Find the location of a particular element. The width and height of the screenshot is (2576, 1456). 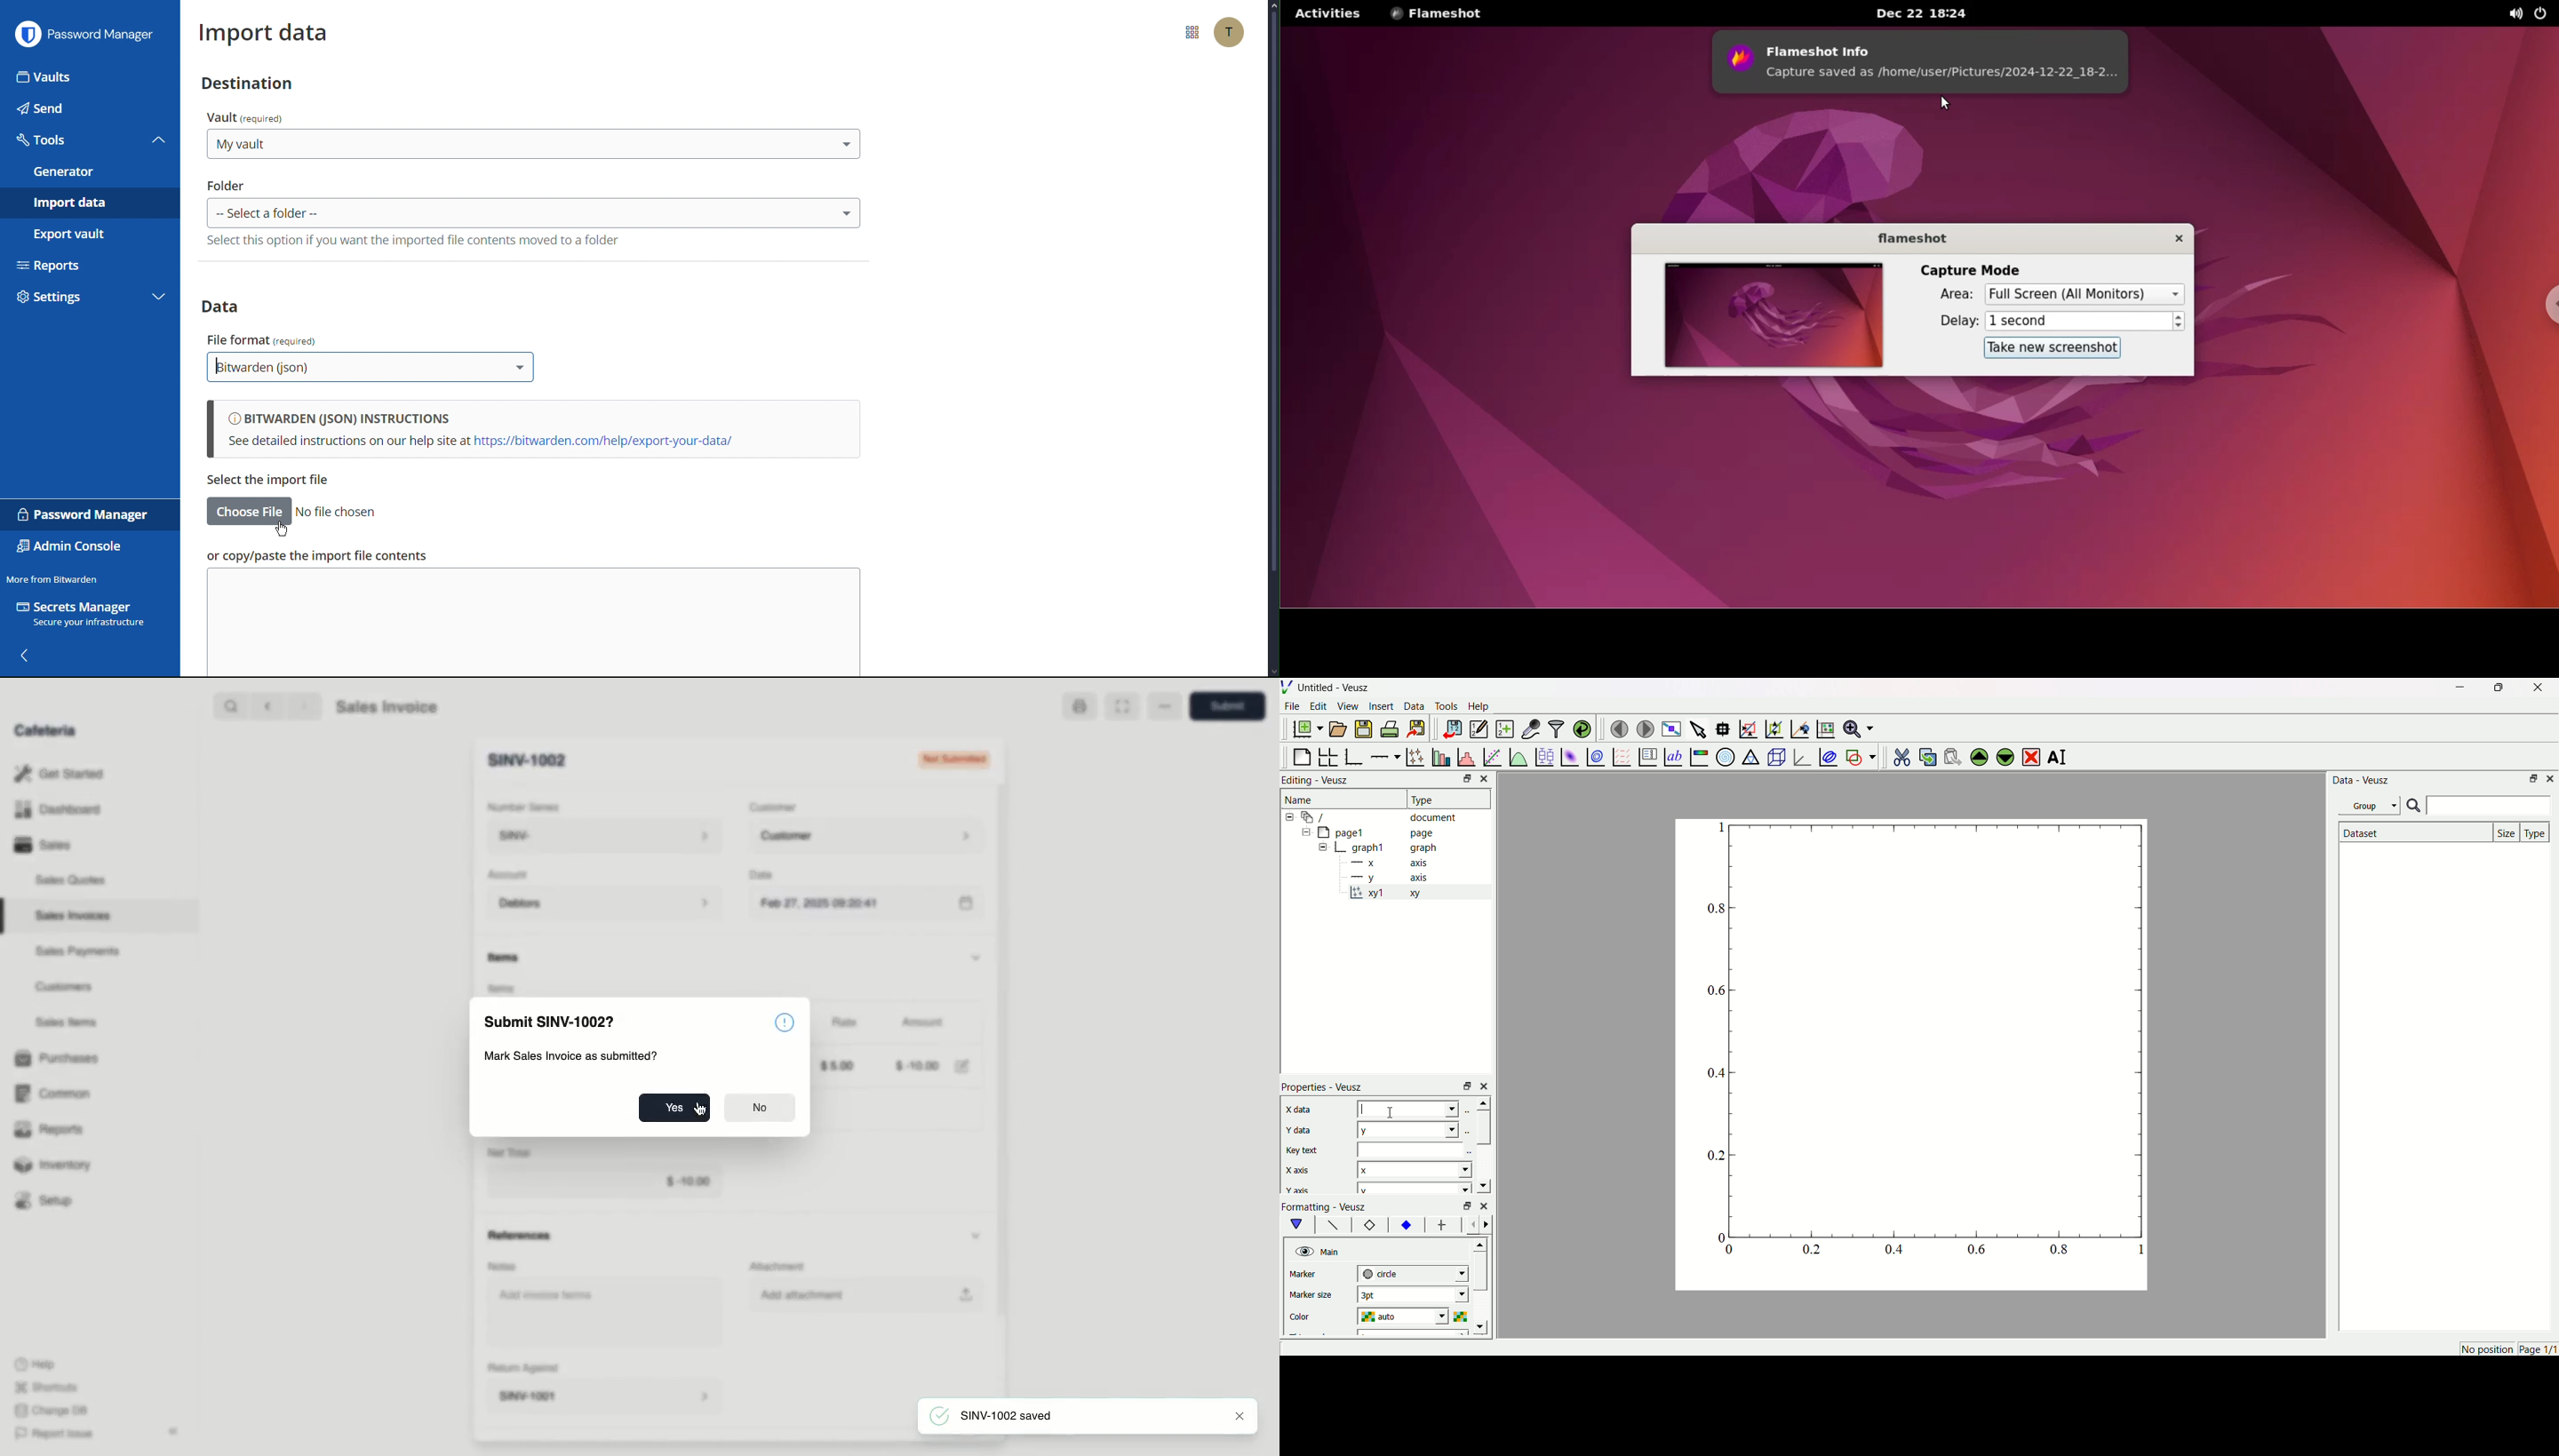

Type is located at coordinates (2536, 832).